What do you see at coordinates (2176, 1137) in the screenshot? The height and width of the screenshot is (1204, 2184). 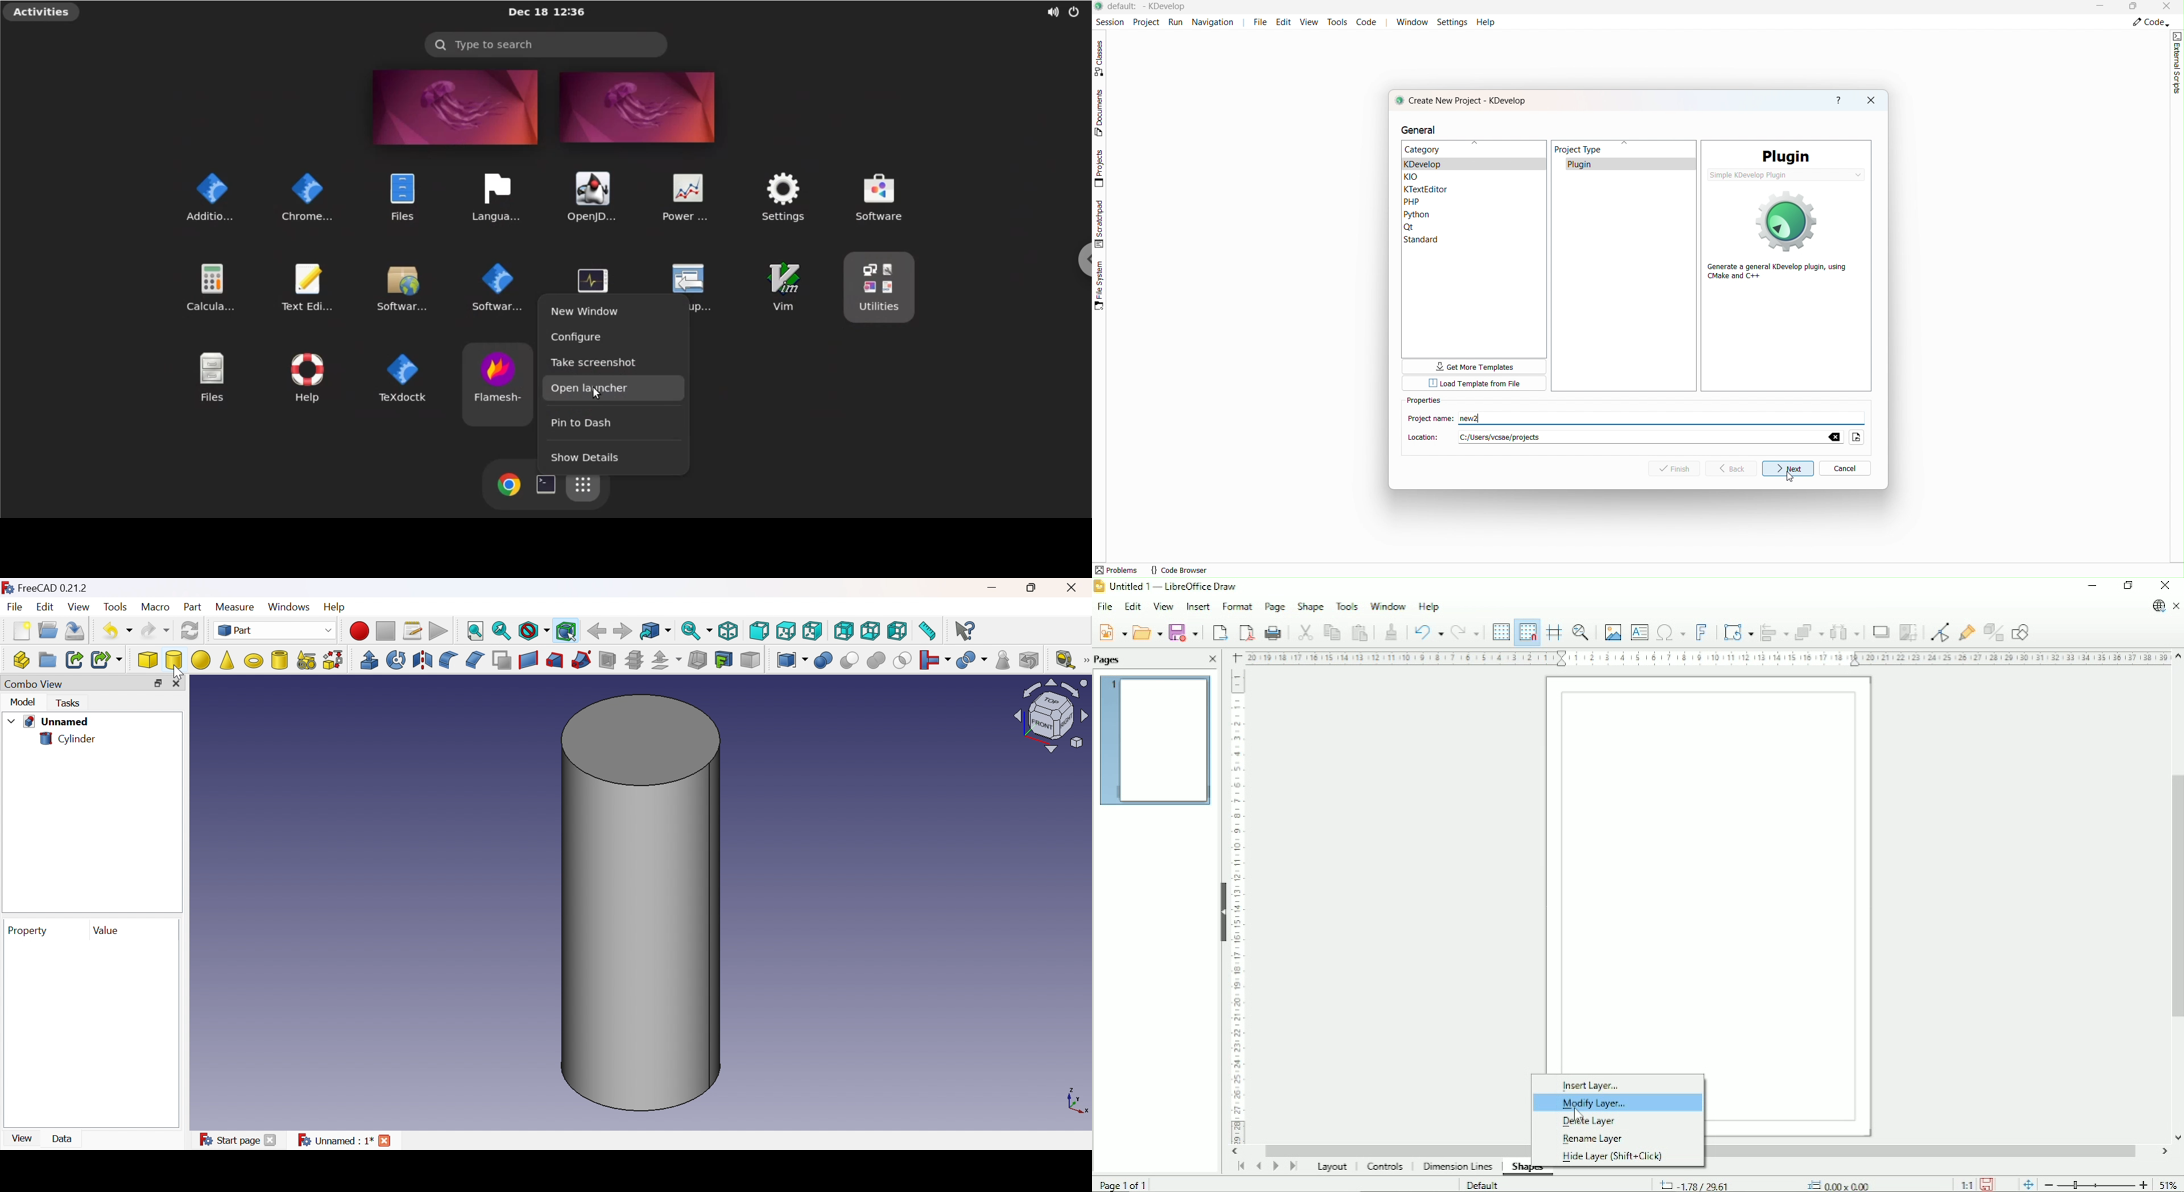 I see `Vertical scroll button` at bounding box center [2176, 1137].